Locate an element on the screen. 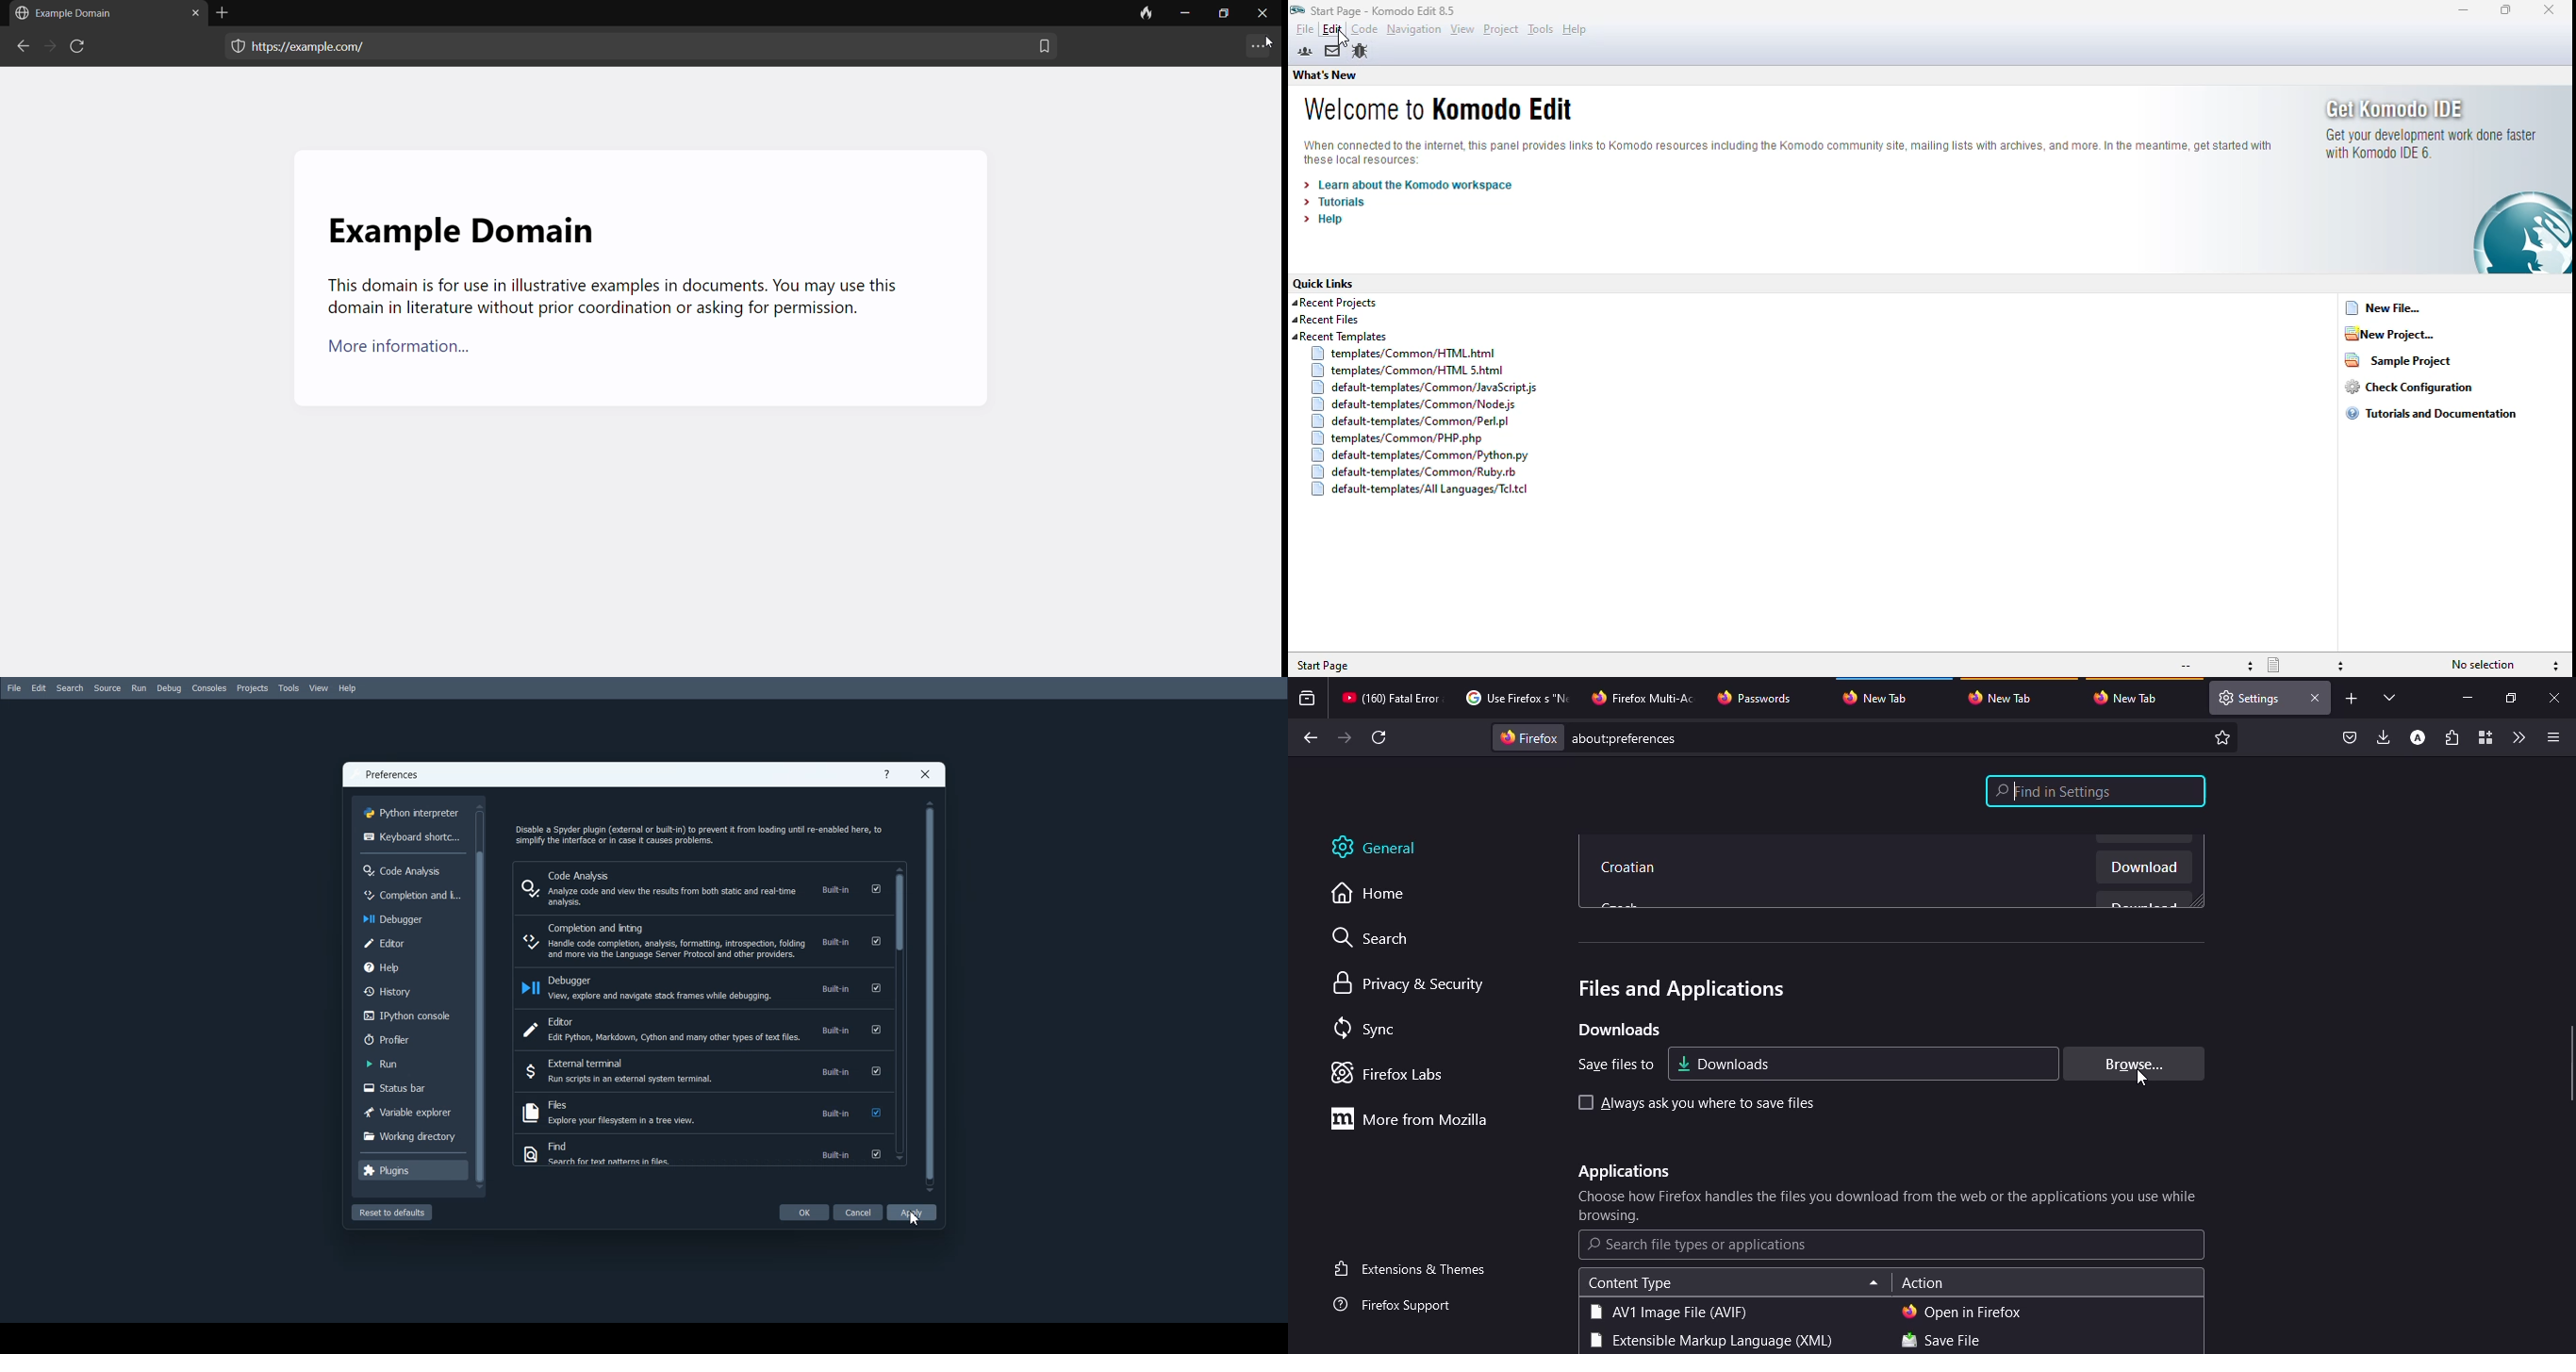 The width and height of the screenshot is (2576, 1372). Cancel is located at coordinates (859, 1212).